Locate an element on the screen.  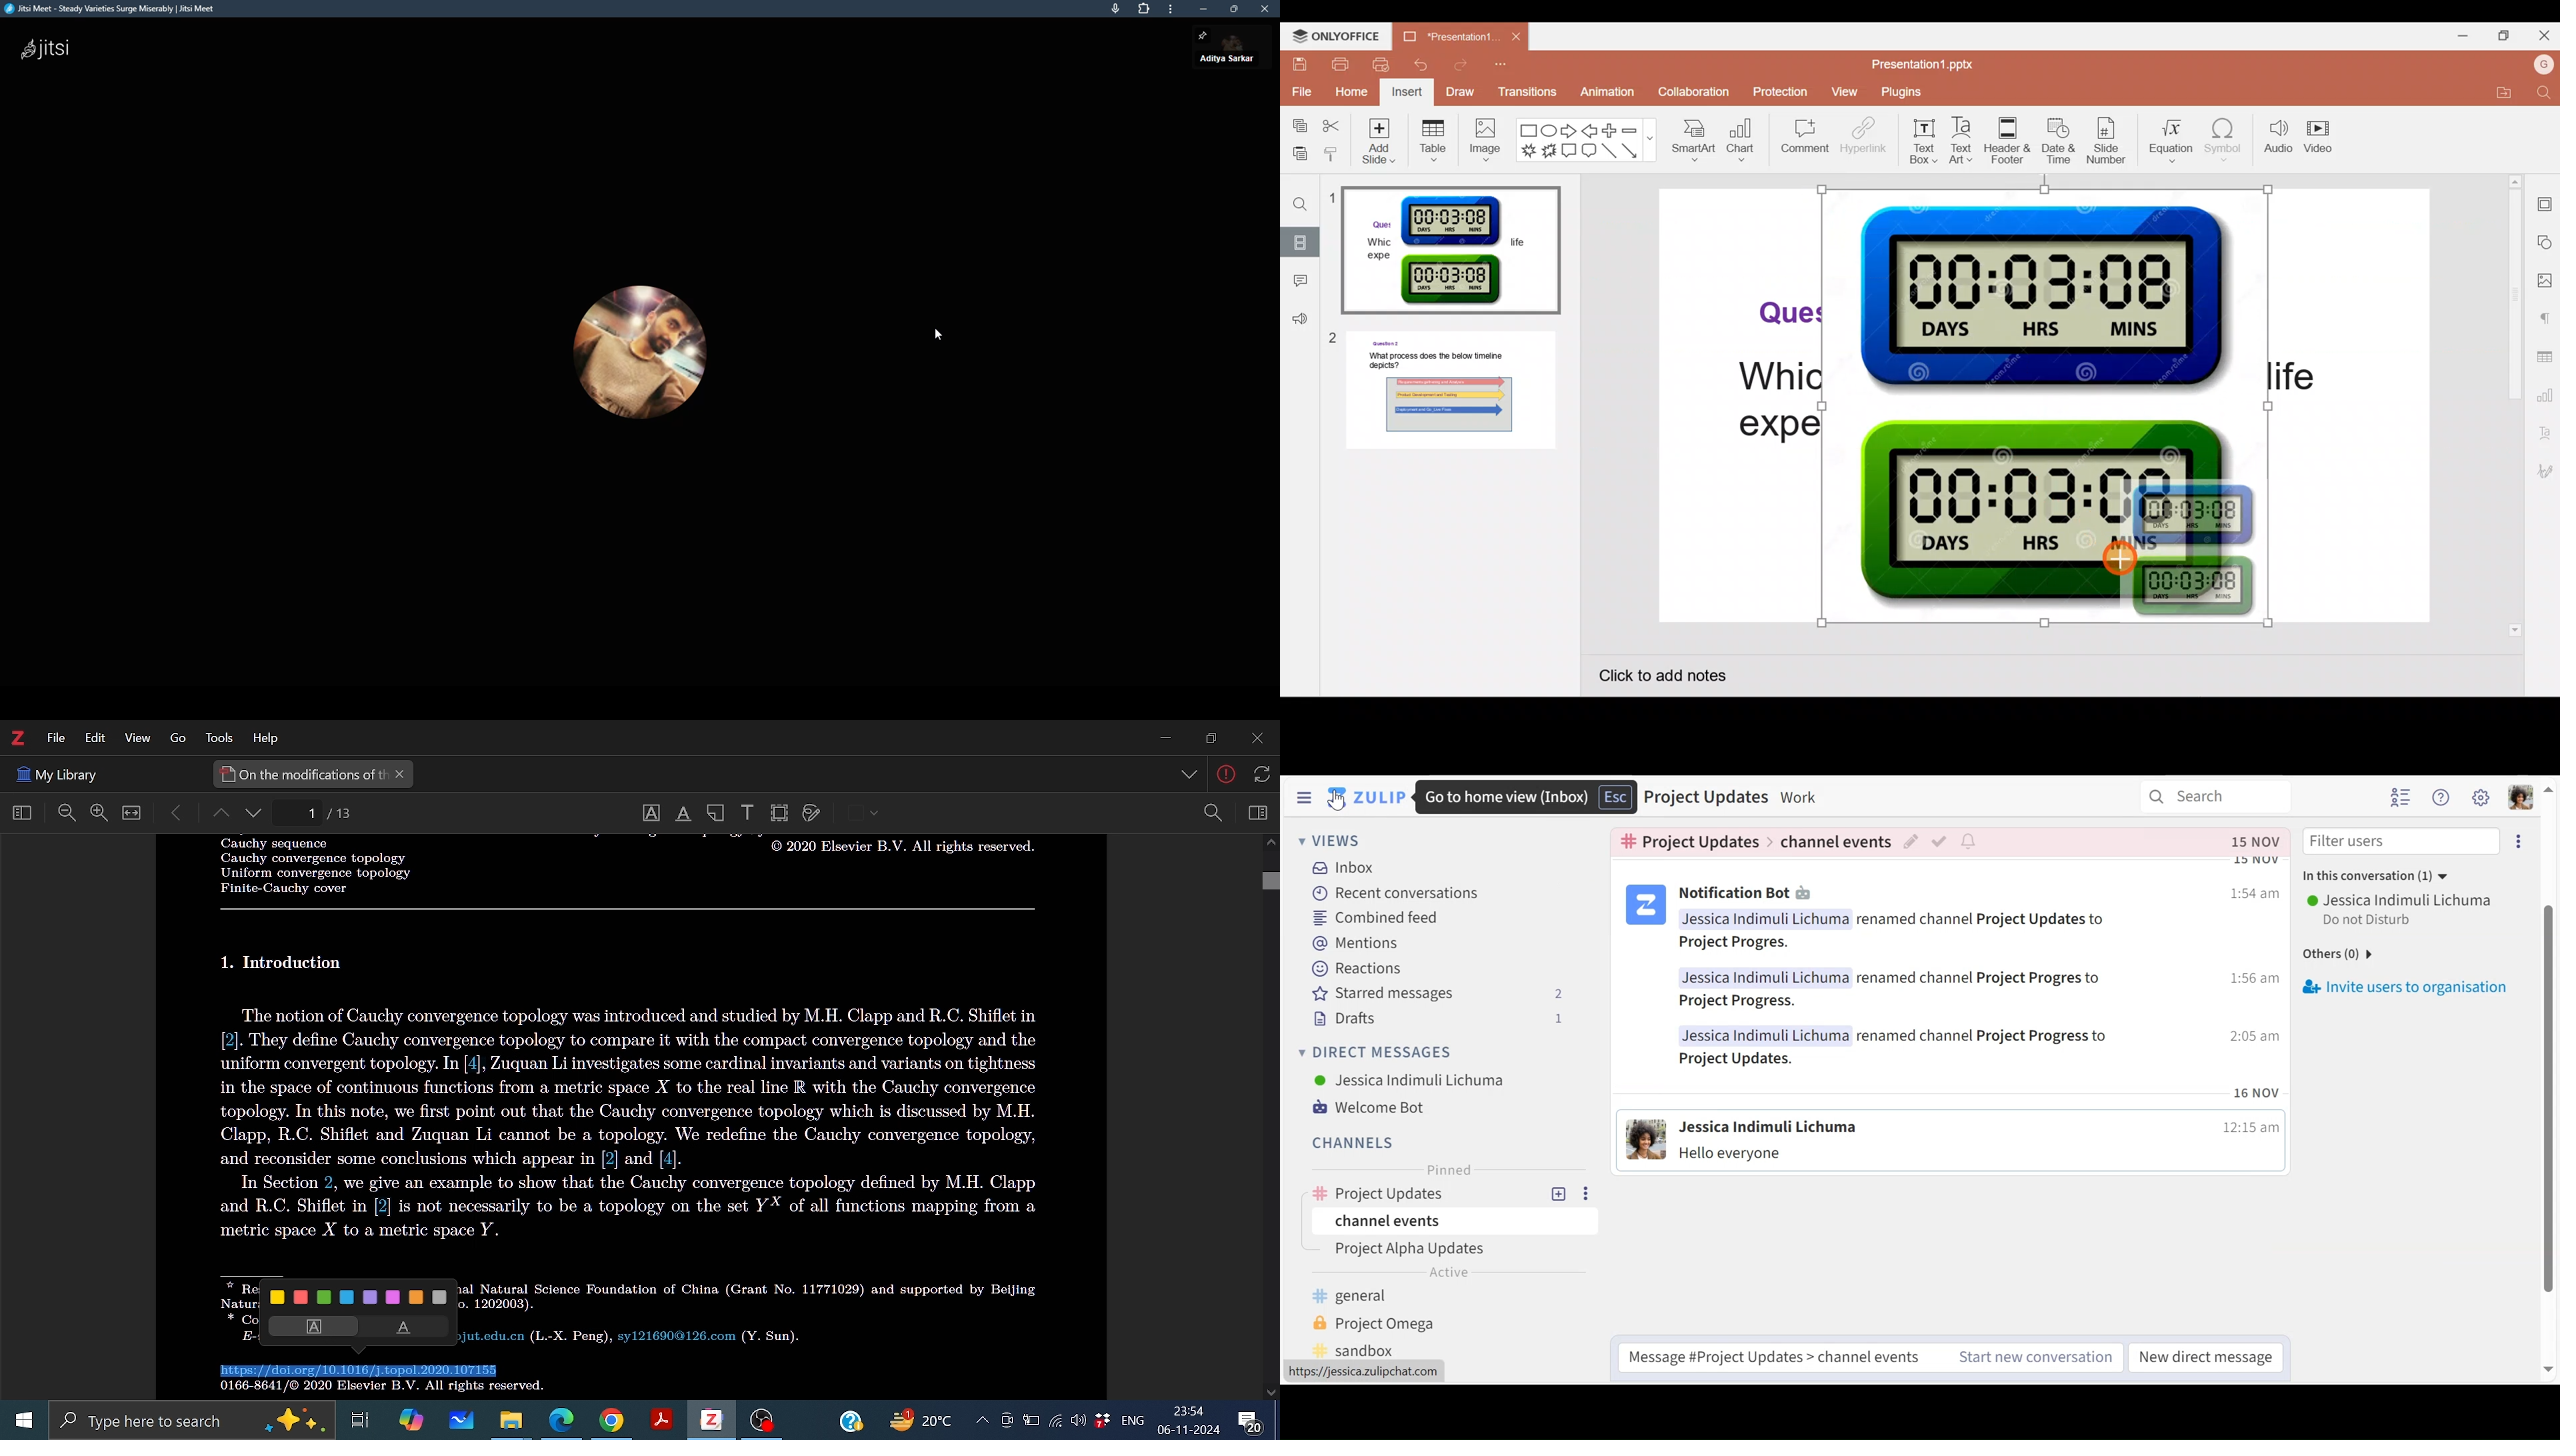
https://jessica.zulipchat.com is located at coordinates (1361, 1372).